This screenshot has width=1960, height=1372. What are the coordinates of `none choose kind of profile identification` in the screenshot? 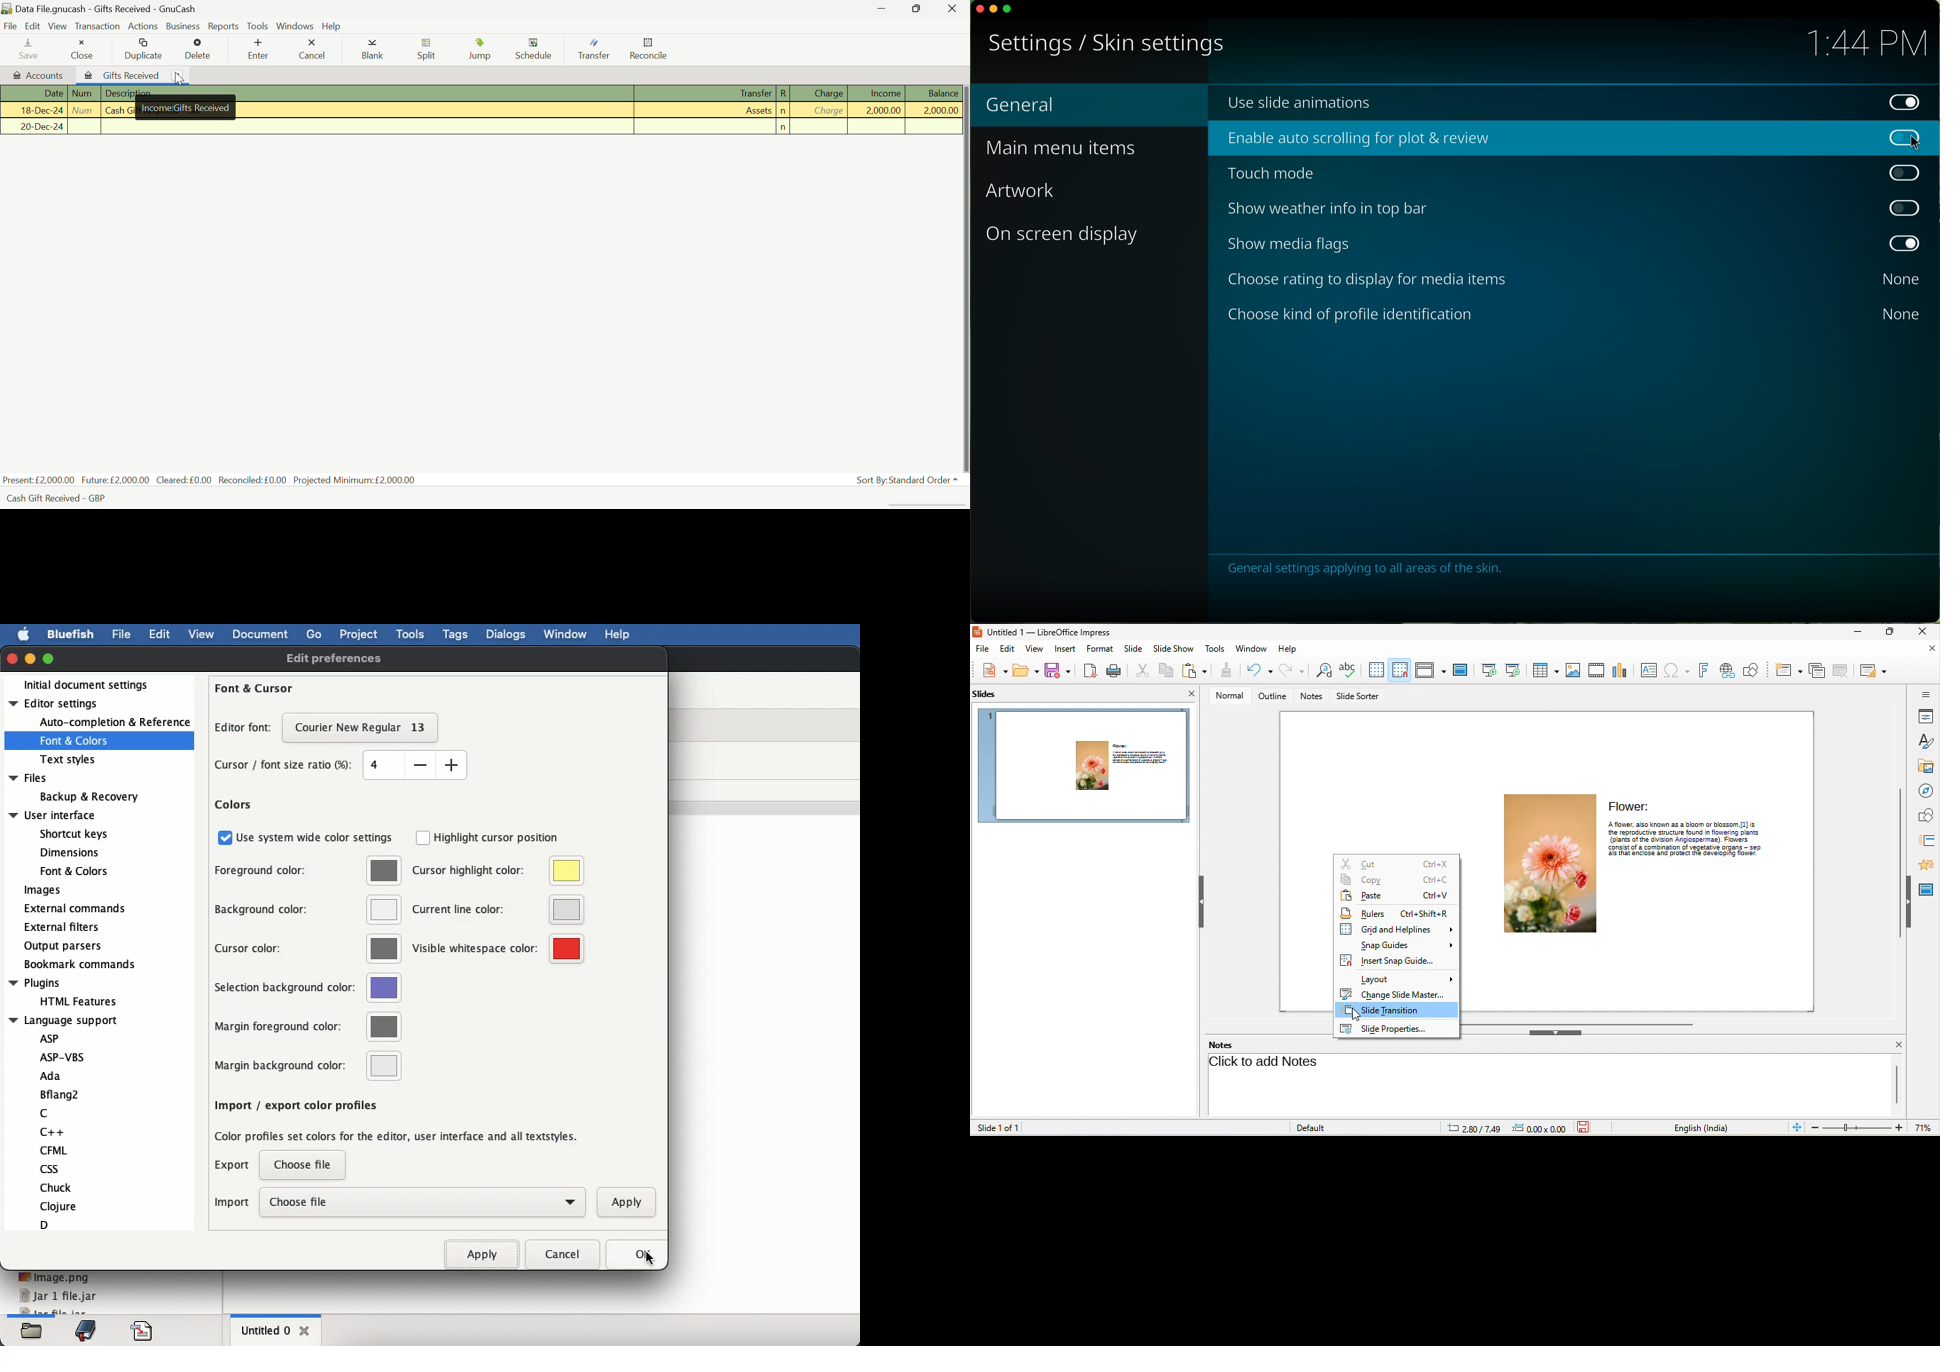 It's located at (1571, 314).